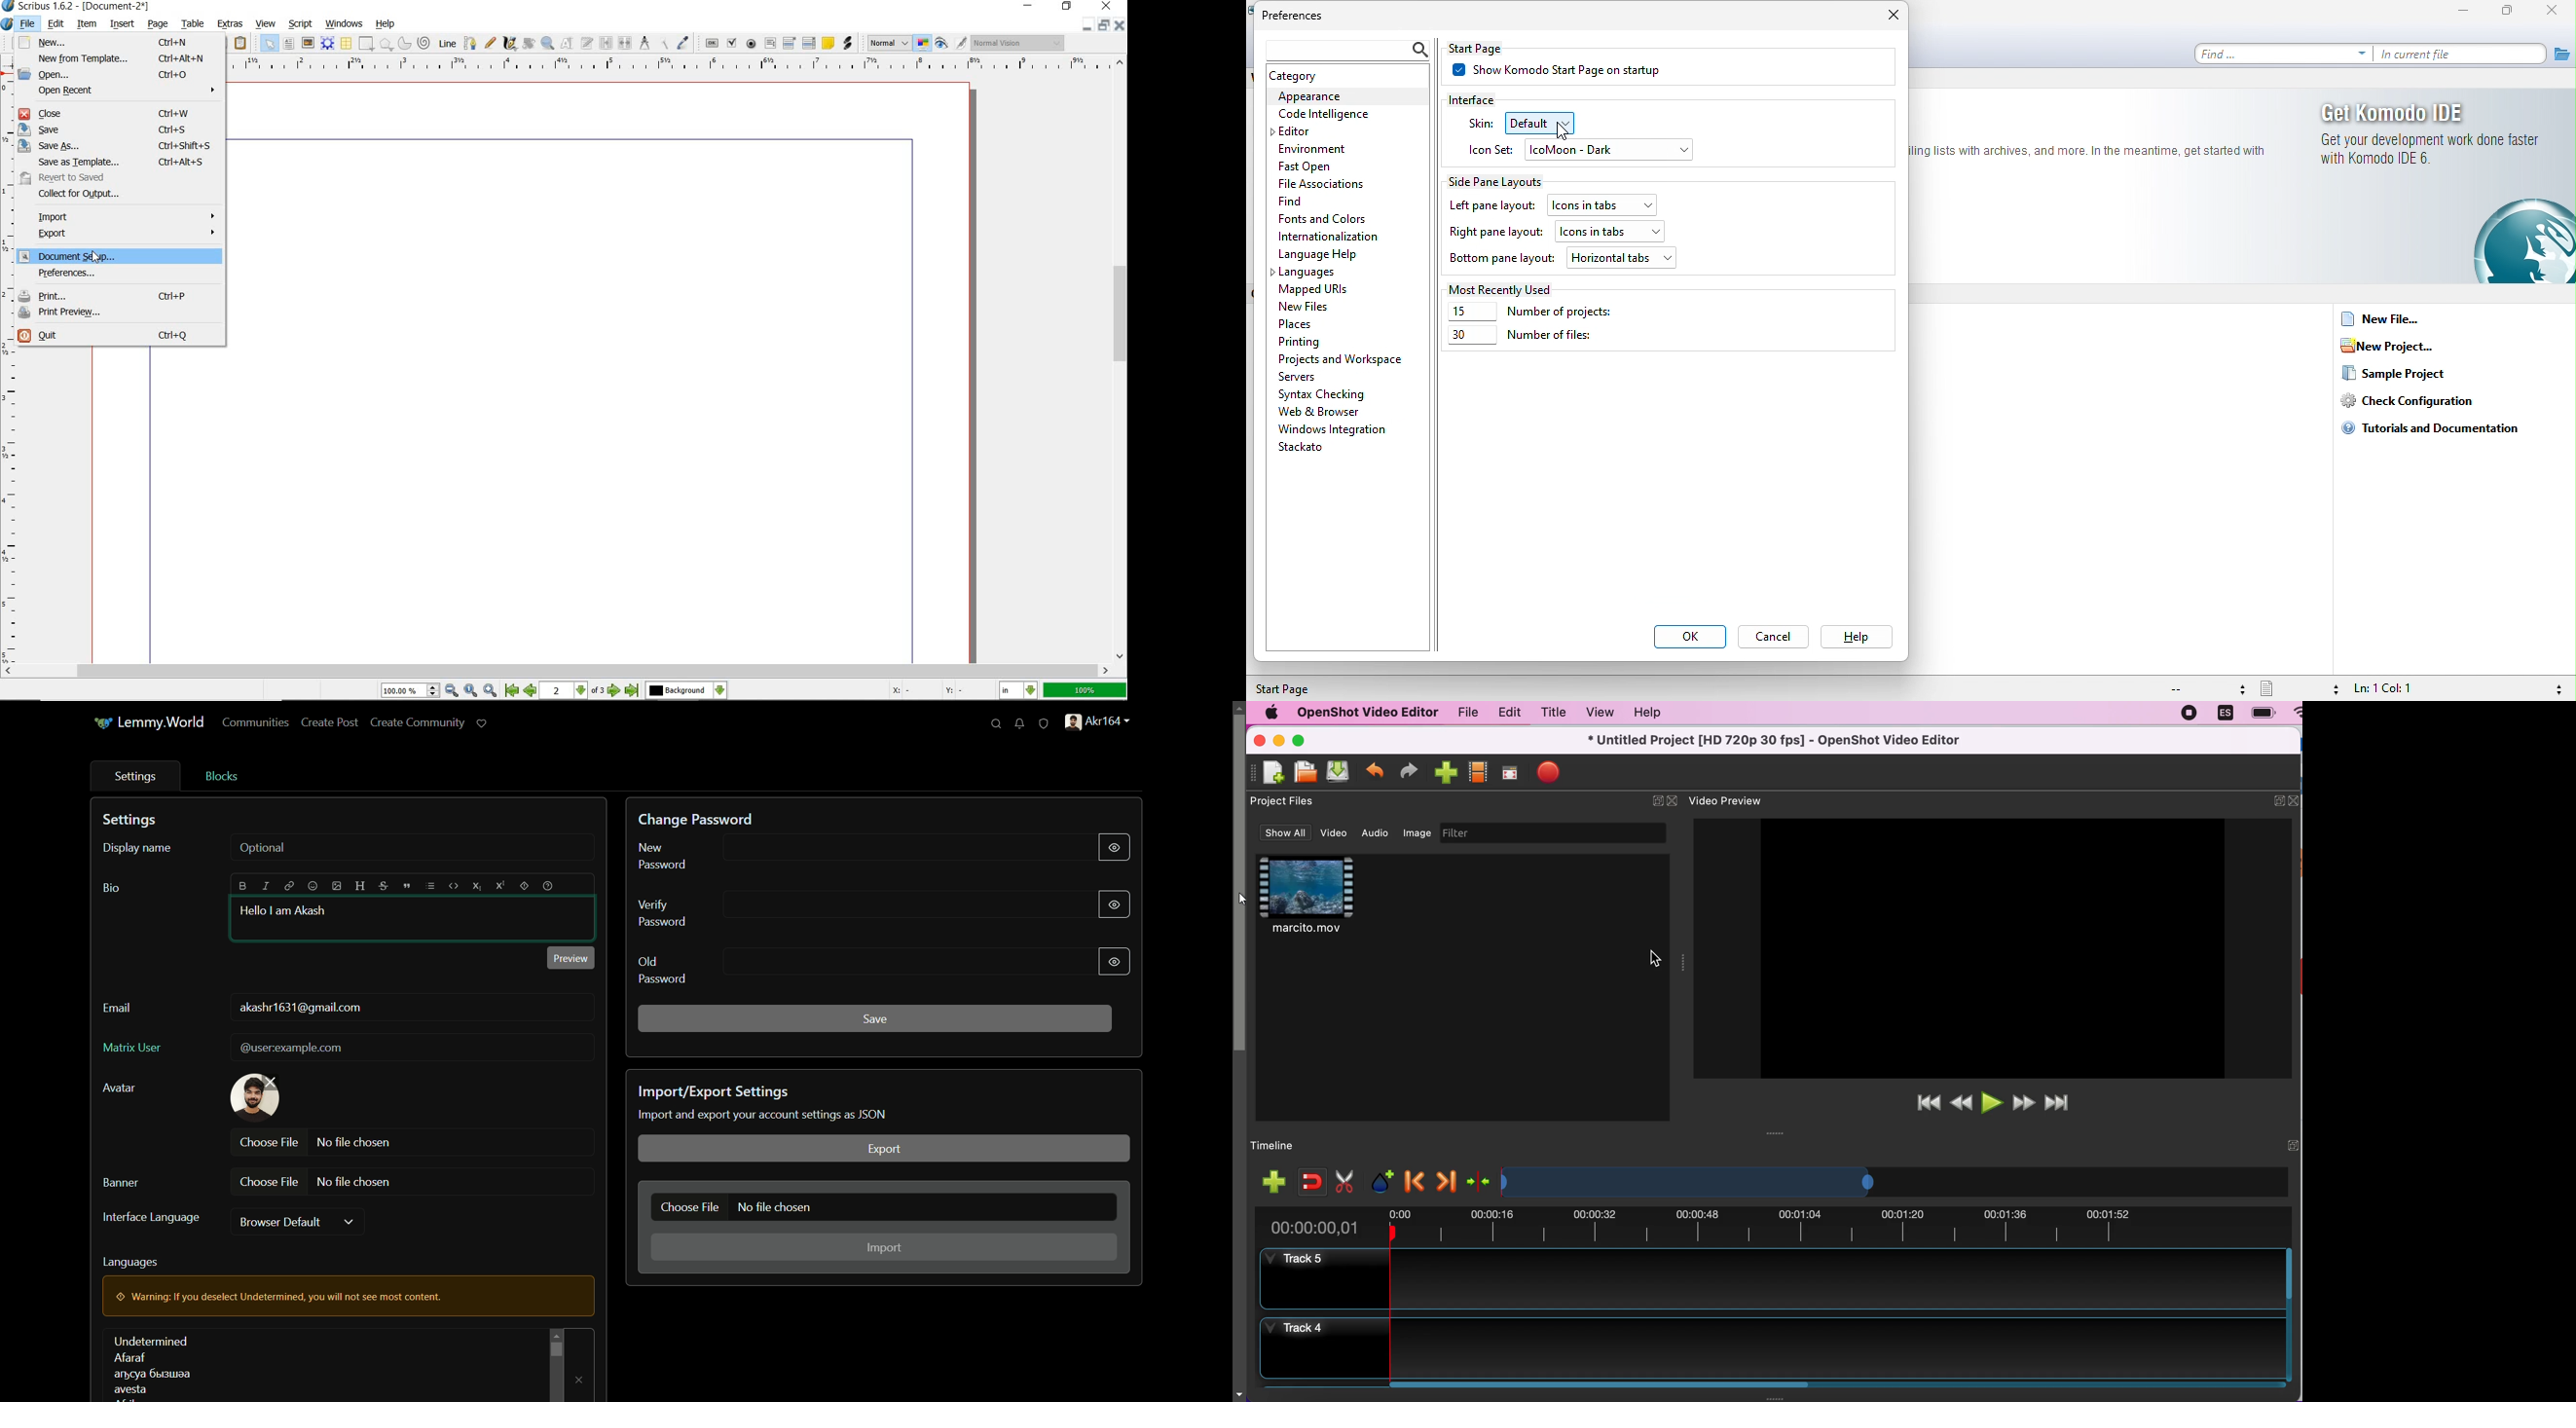 The height and width of the screenshot is (1428, 2576). Describe the element at coordinates (1300, 741) in the screenshot. I see `maximize` at that location.